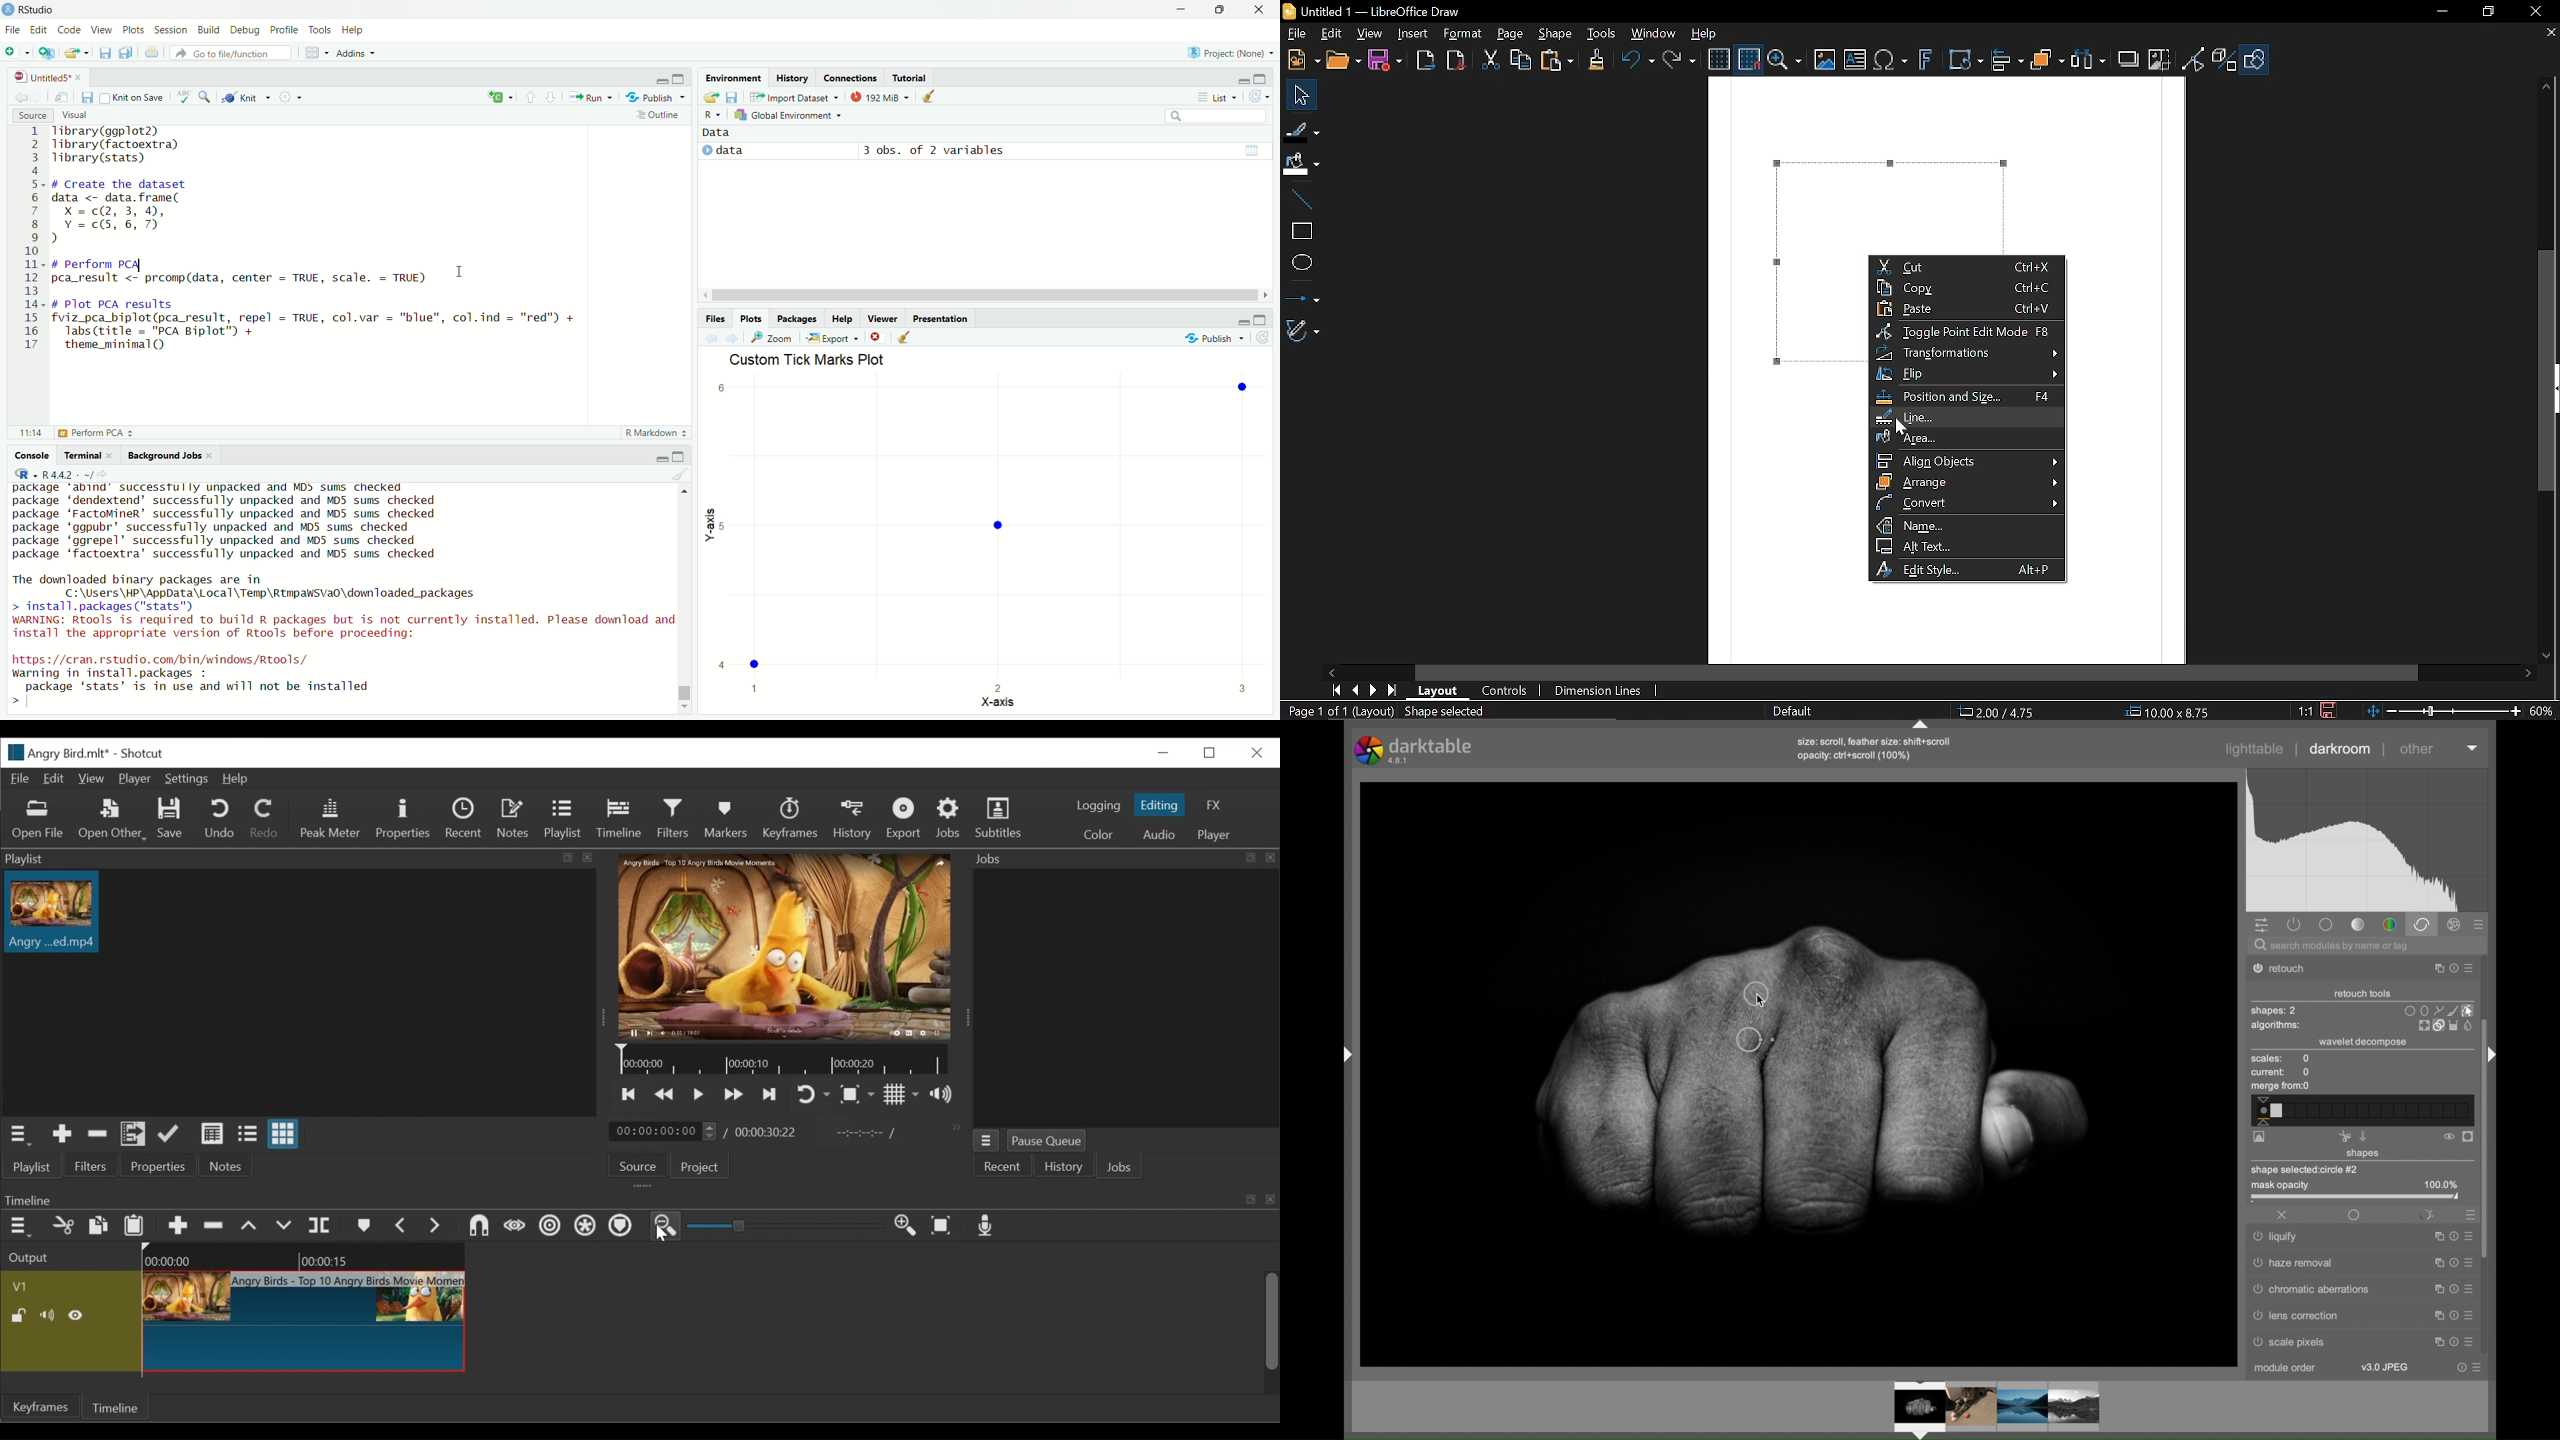 The width and height of the screenshot is (2576, 1456). I want to click on connections, so click(849, 77).